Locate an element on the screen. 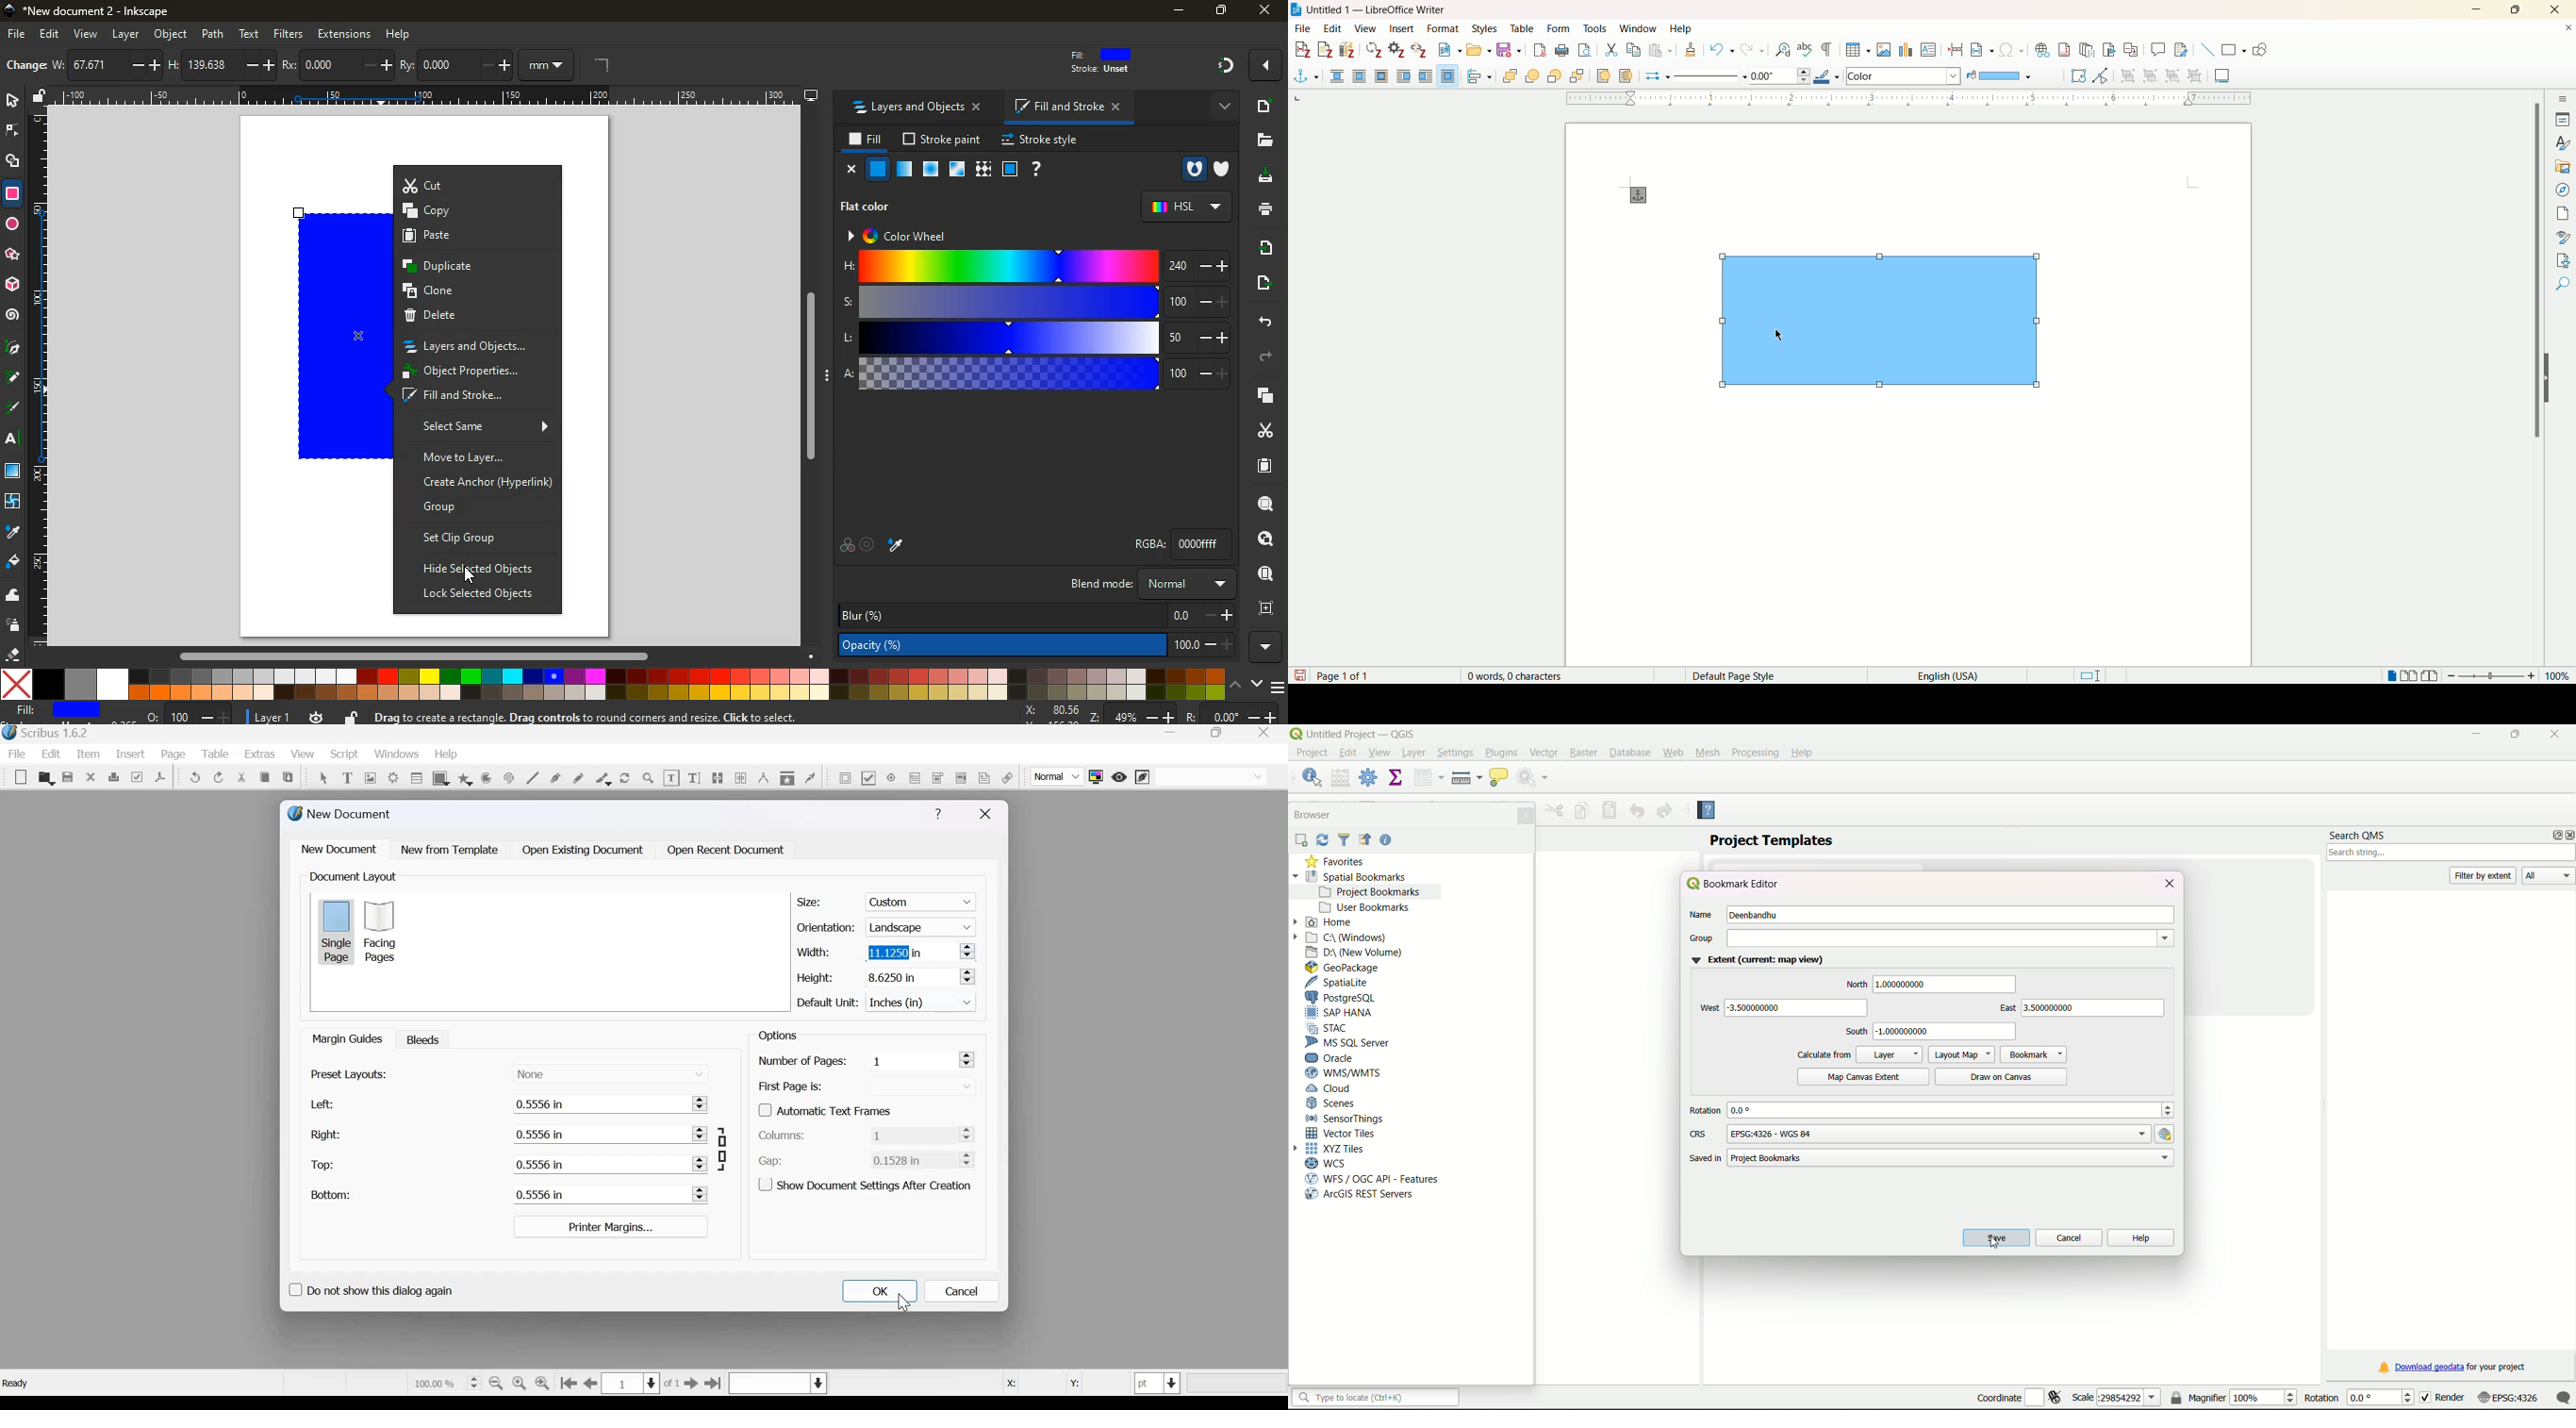 This screenshot has width=2576, height=1428. ice is located at coordinates (931, 168).